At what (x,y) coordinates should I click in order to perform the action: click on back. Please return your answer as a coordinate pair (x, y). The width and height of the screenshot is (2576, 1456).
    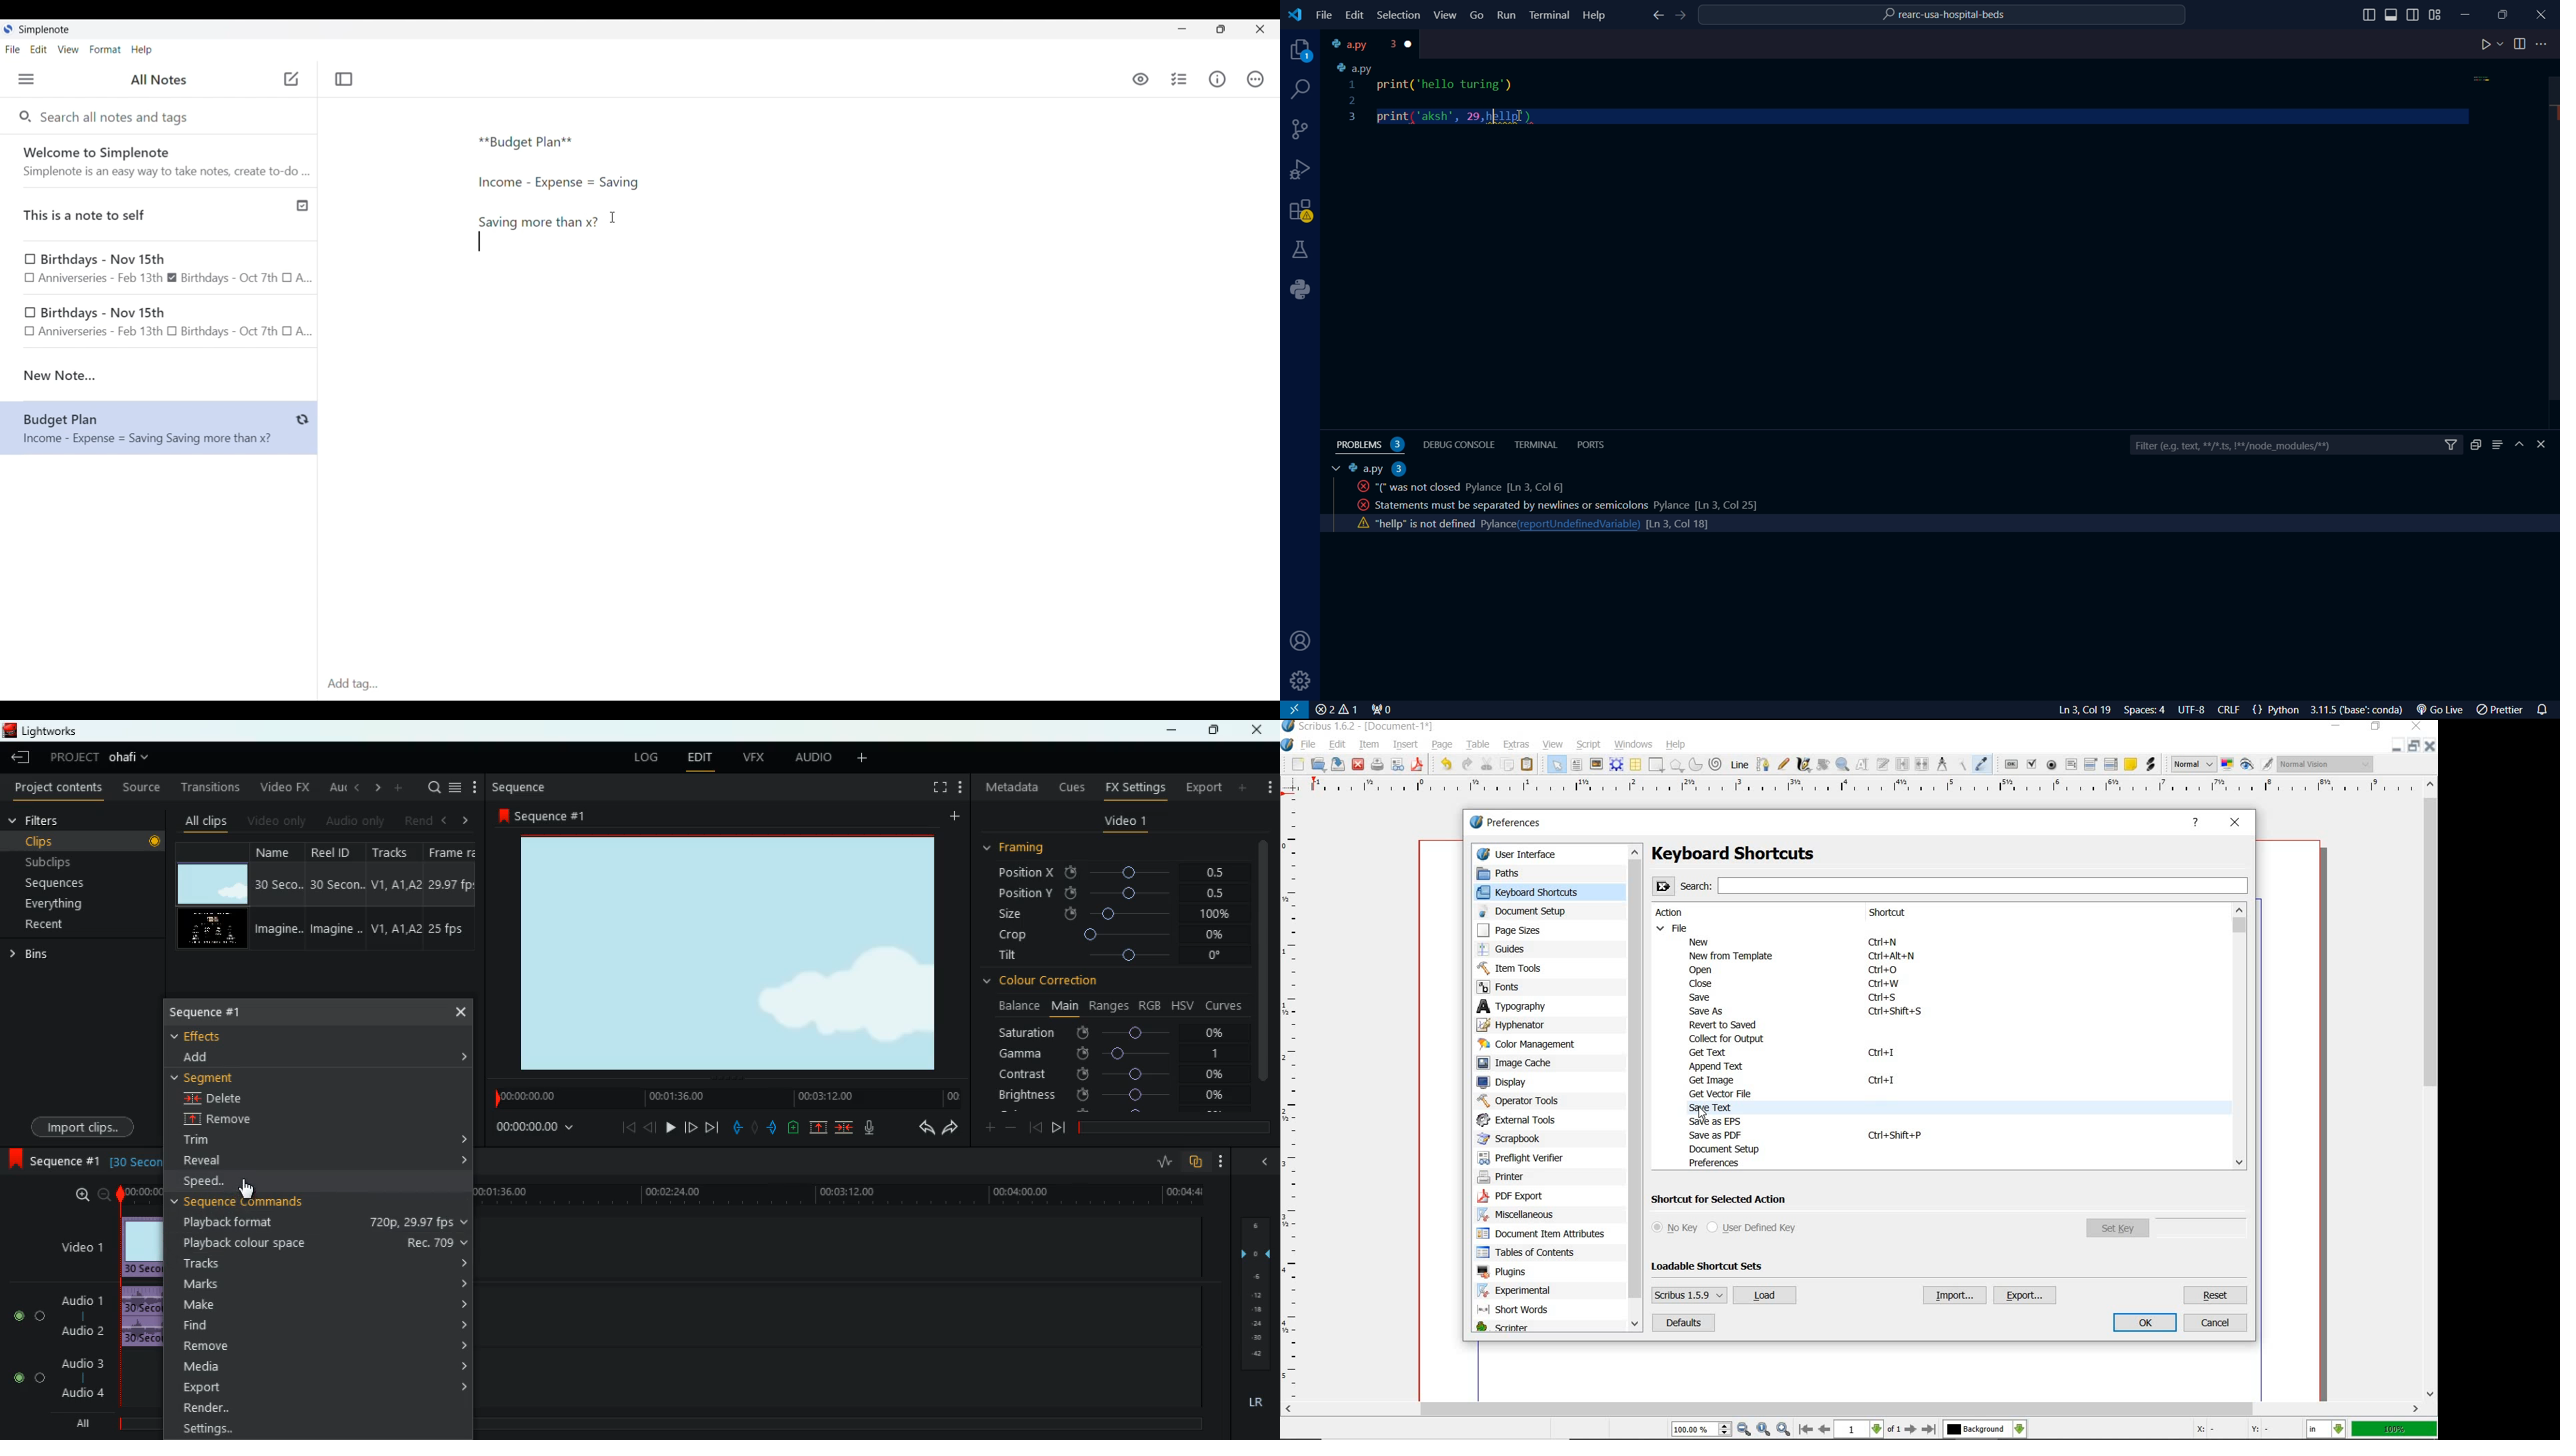
    Looking at the image, I should click on (650, 1127).